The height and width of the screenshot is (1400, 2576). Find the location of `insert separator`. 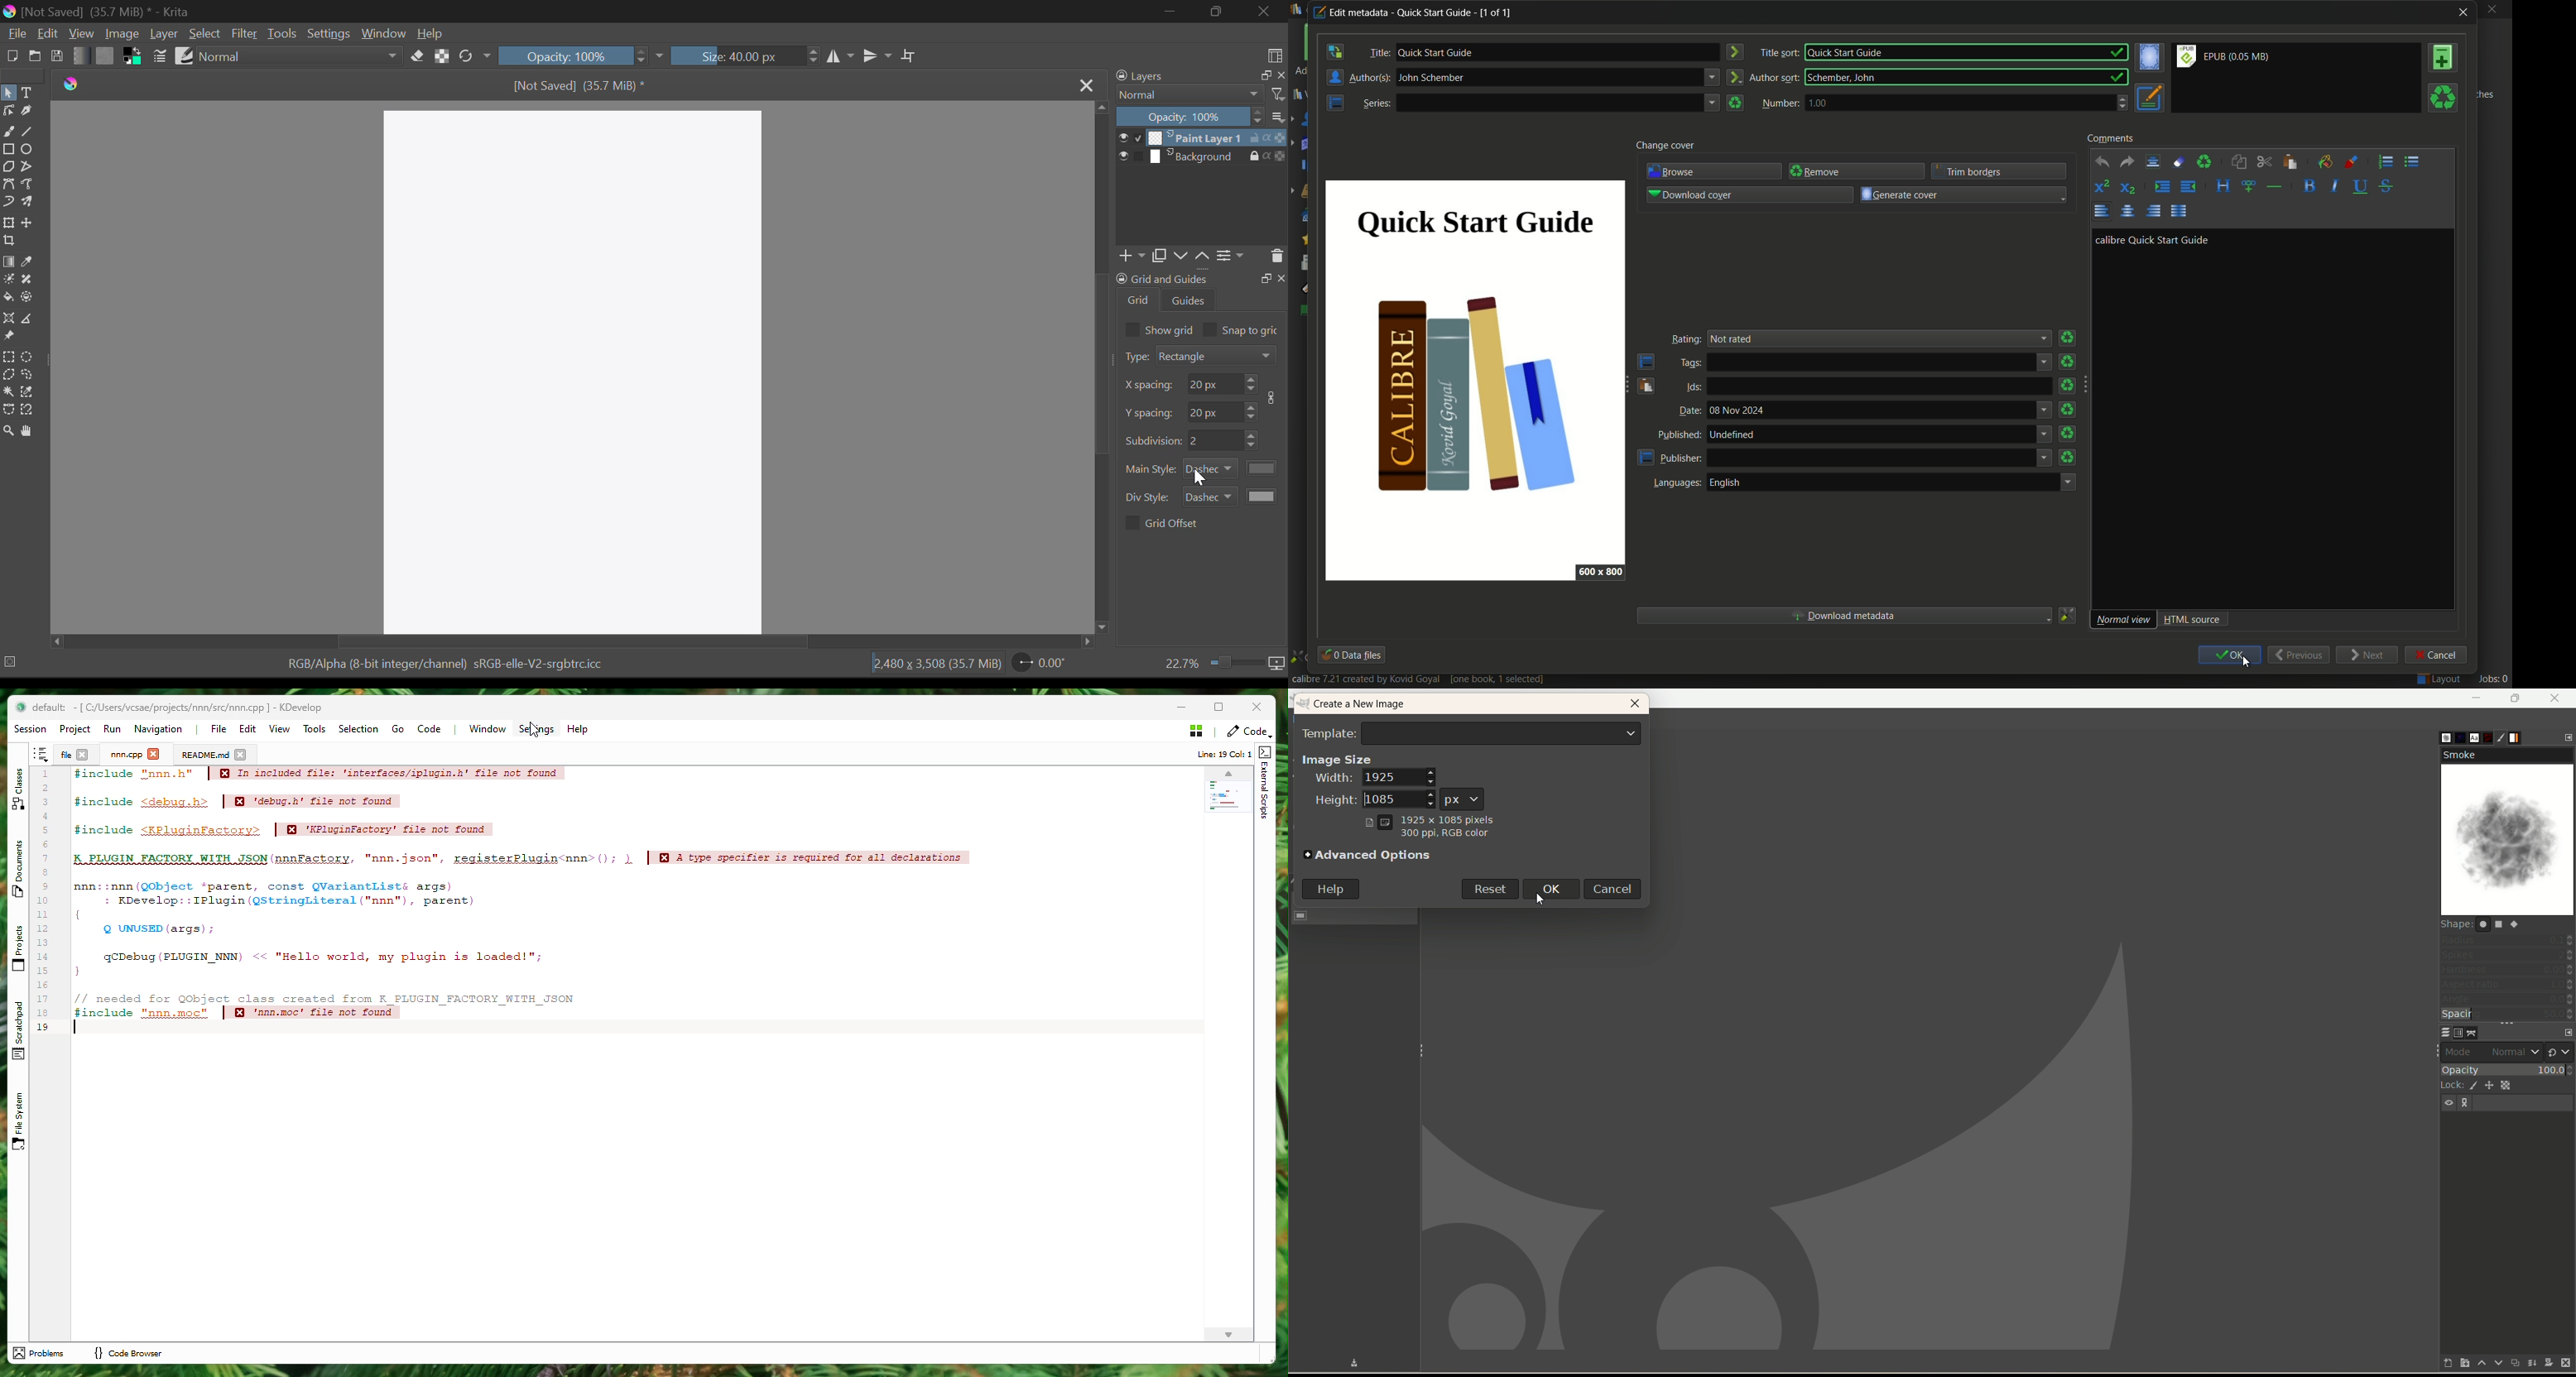

insert separator is located at coordinates (2276, 188).